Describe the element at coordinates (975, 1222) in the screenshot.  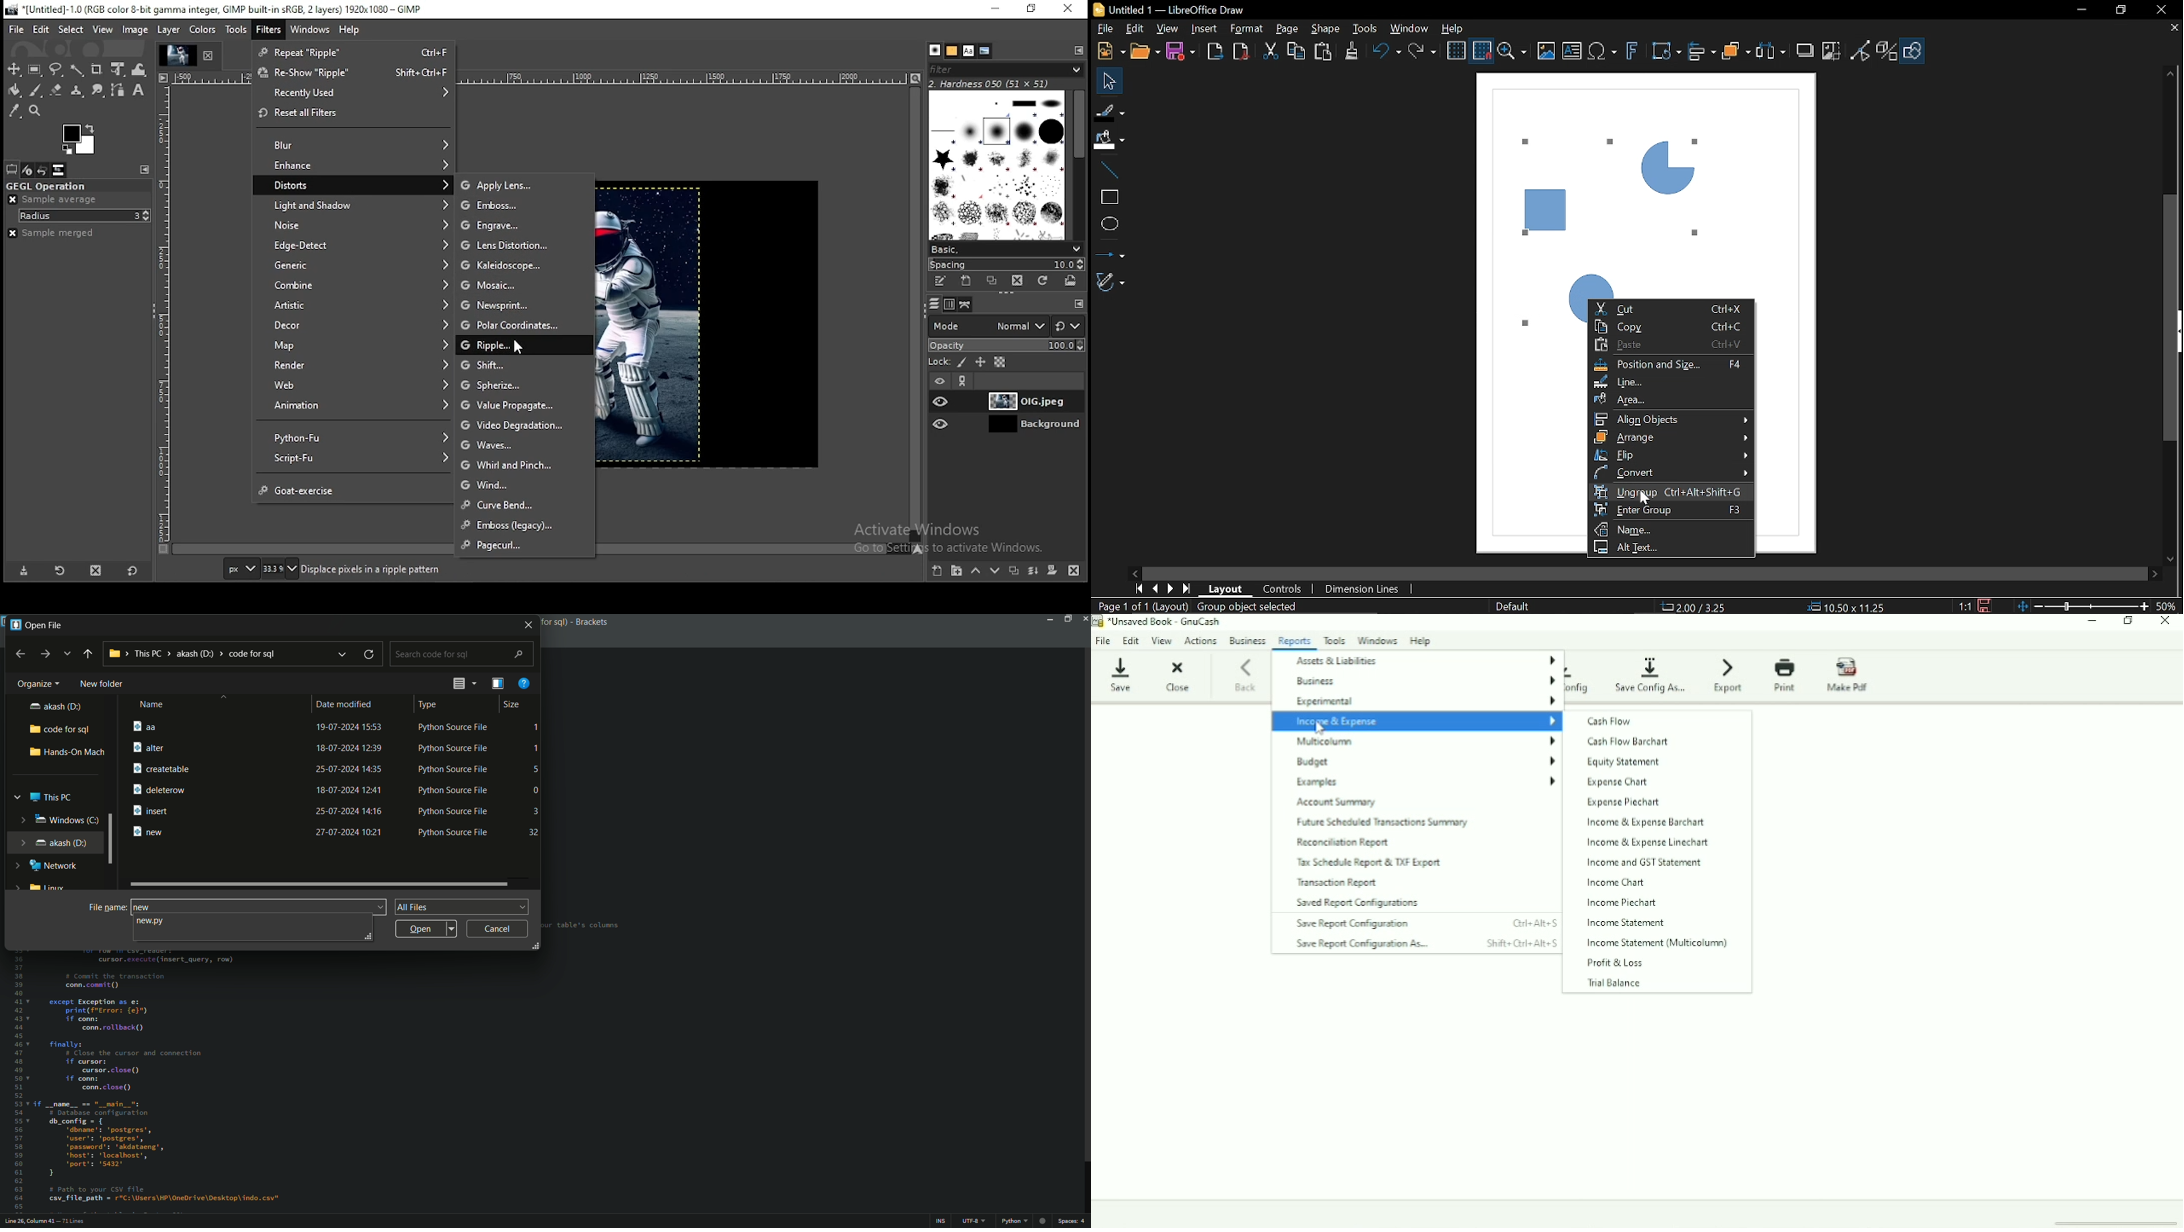
I see `file encoding` at that location.